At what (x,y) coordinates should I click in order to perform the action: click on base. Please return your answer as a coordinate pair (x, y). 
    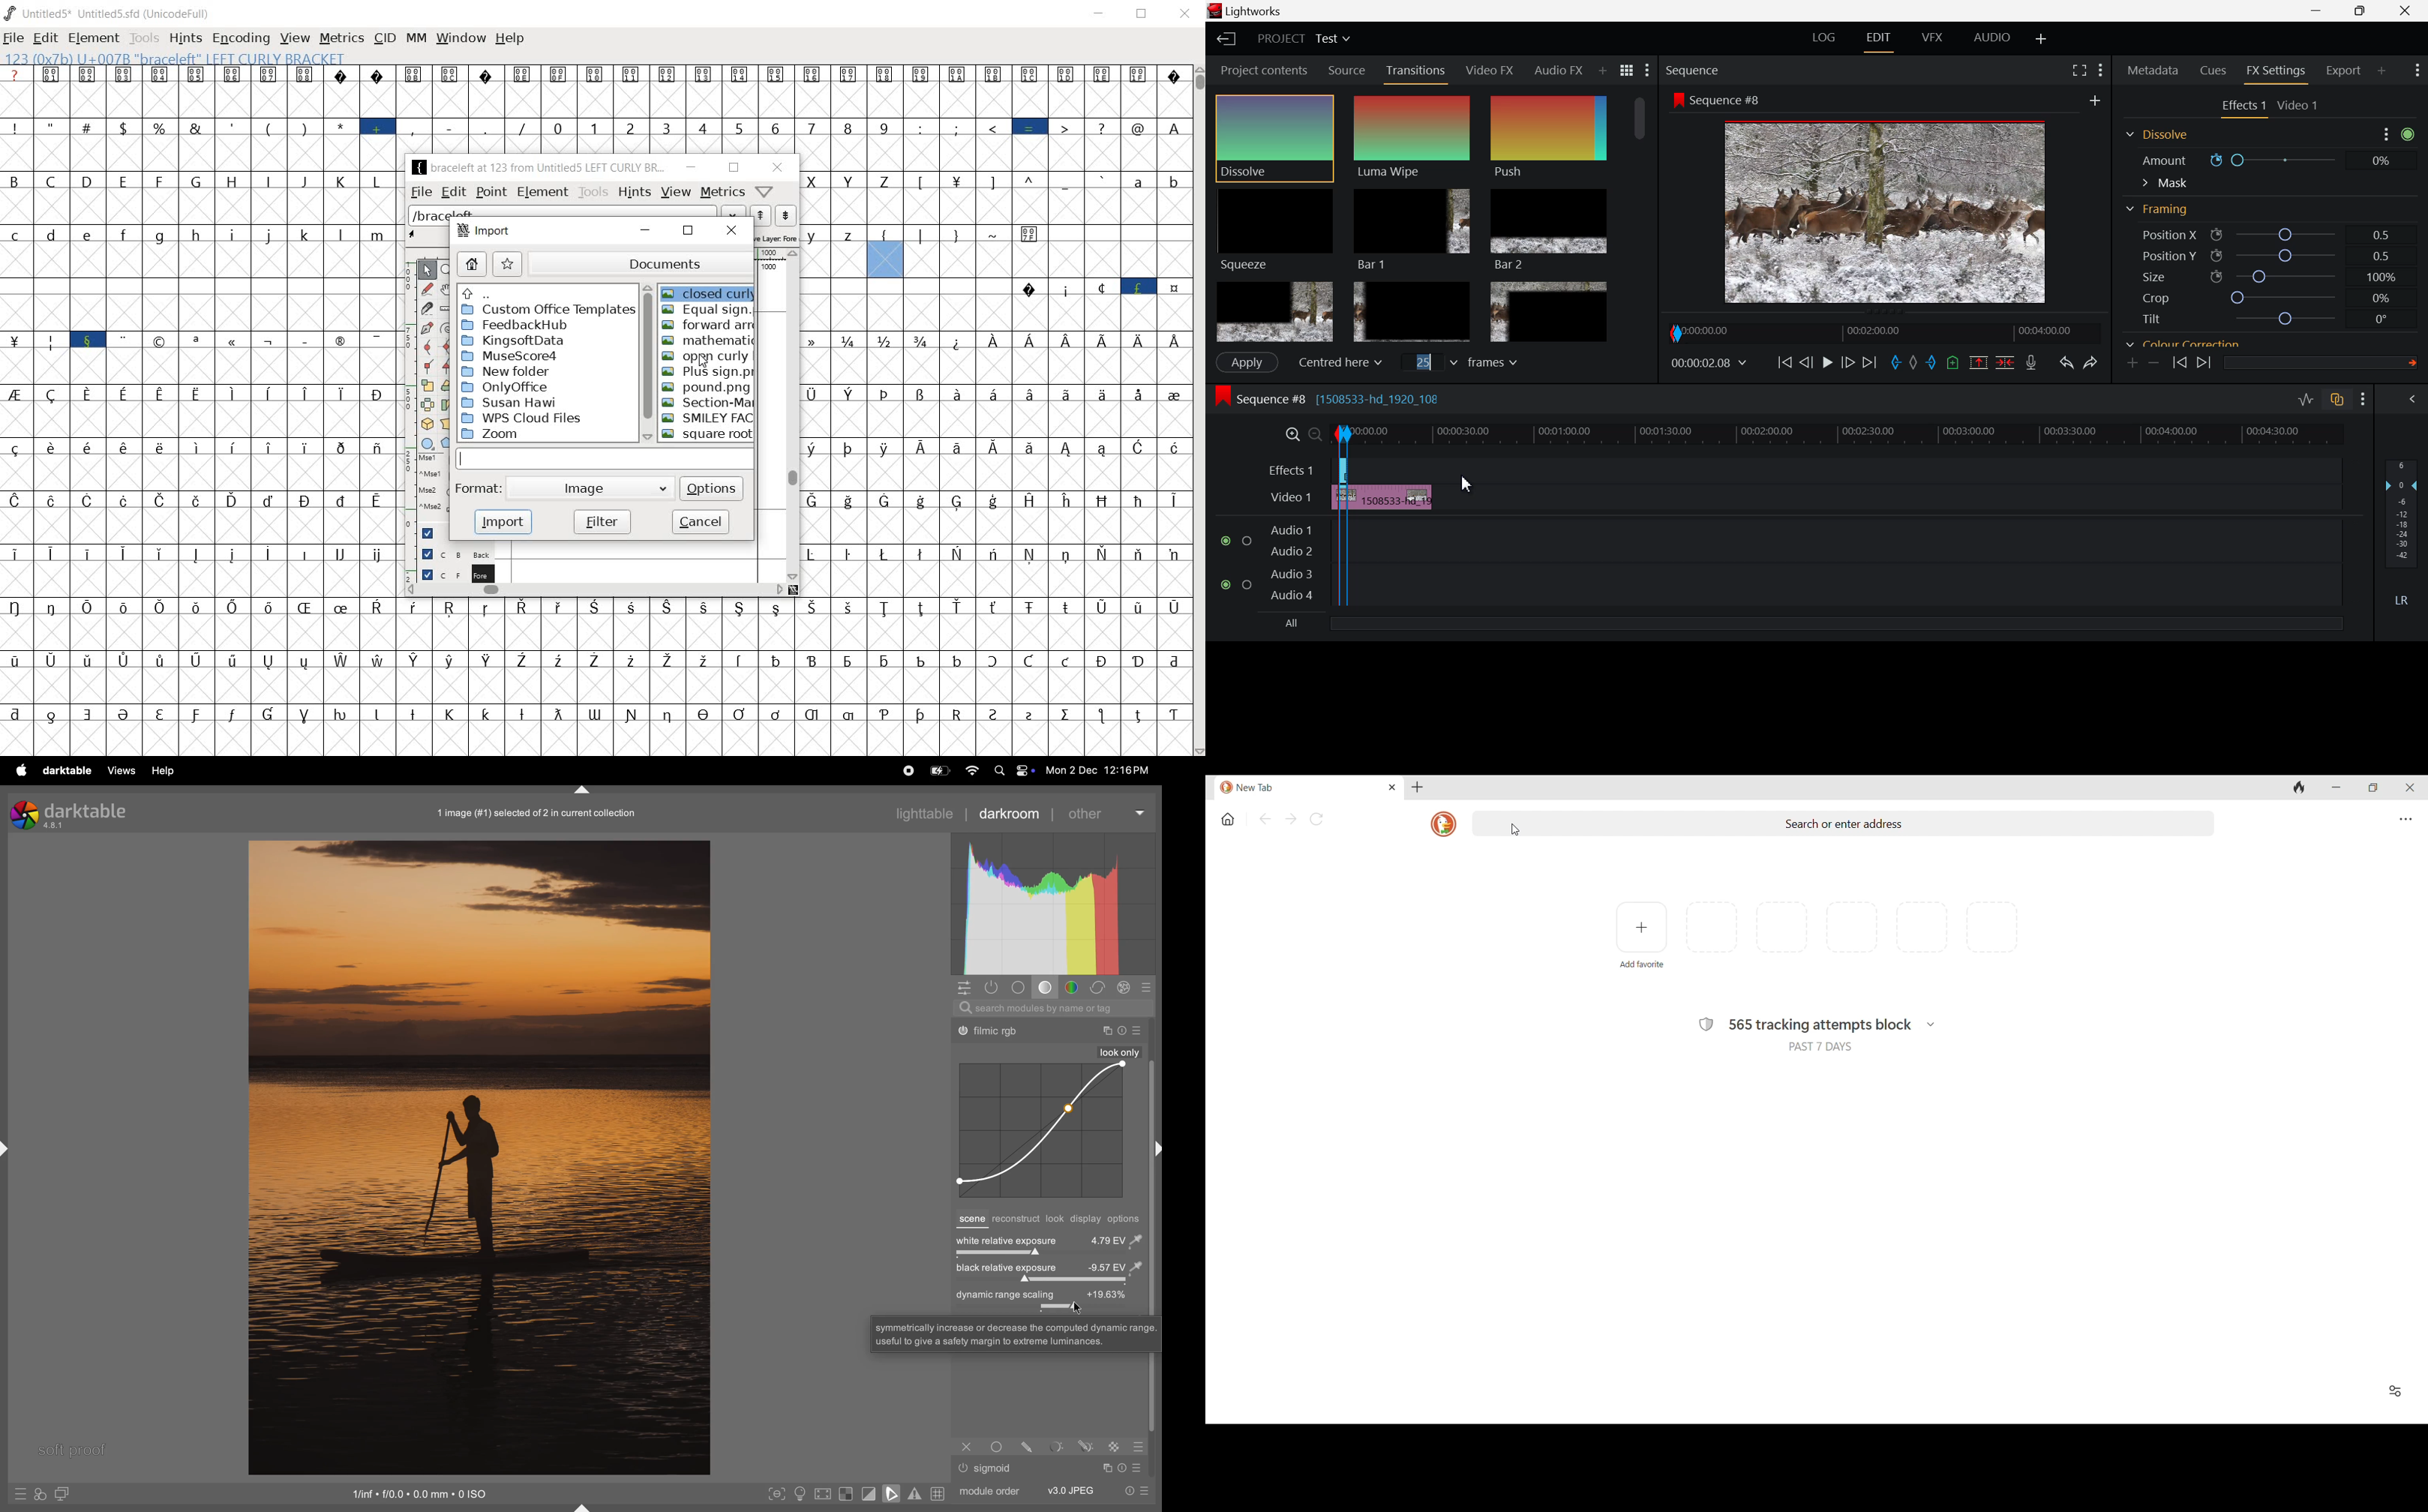
    Looking at the image, I should click on (1048, 989).